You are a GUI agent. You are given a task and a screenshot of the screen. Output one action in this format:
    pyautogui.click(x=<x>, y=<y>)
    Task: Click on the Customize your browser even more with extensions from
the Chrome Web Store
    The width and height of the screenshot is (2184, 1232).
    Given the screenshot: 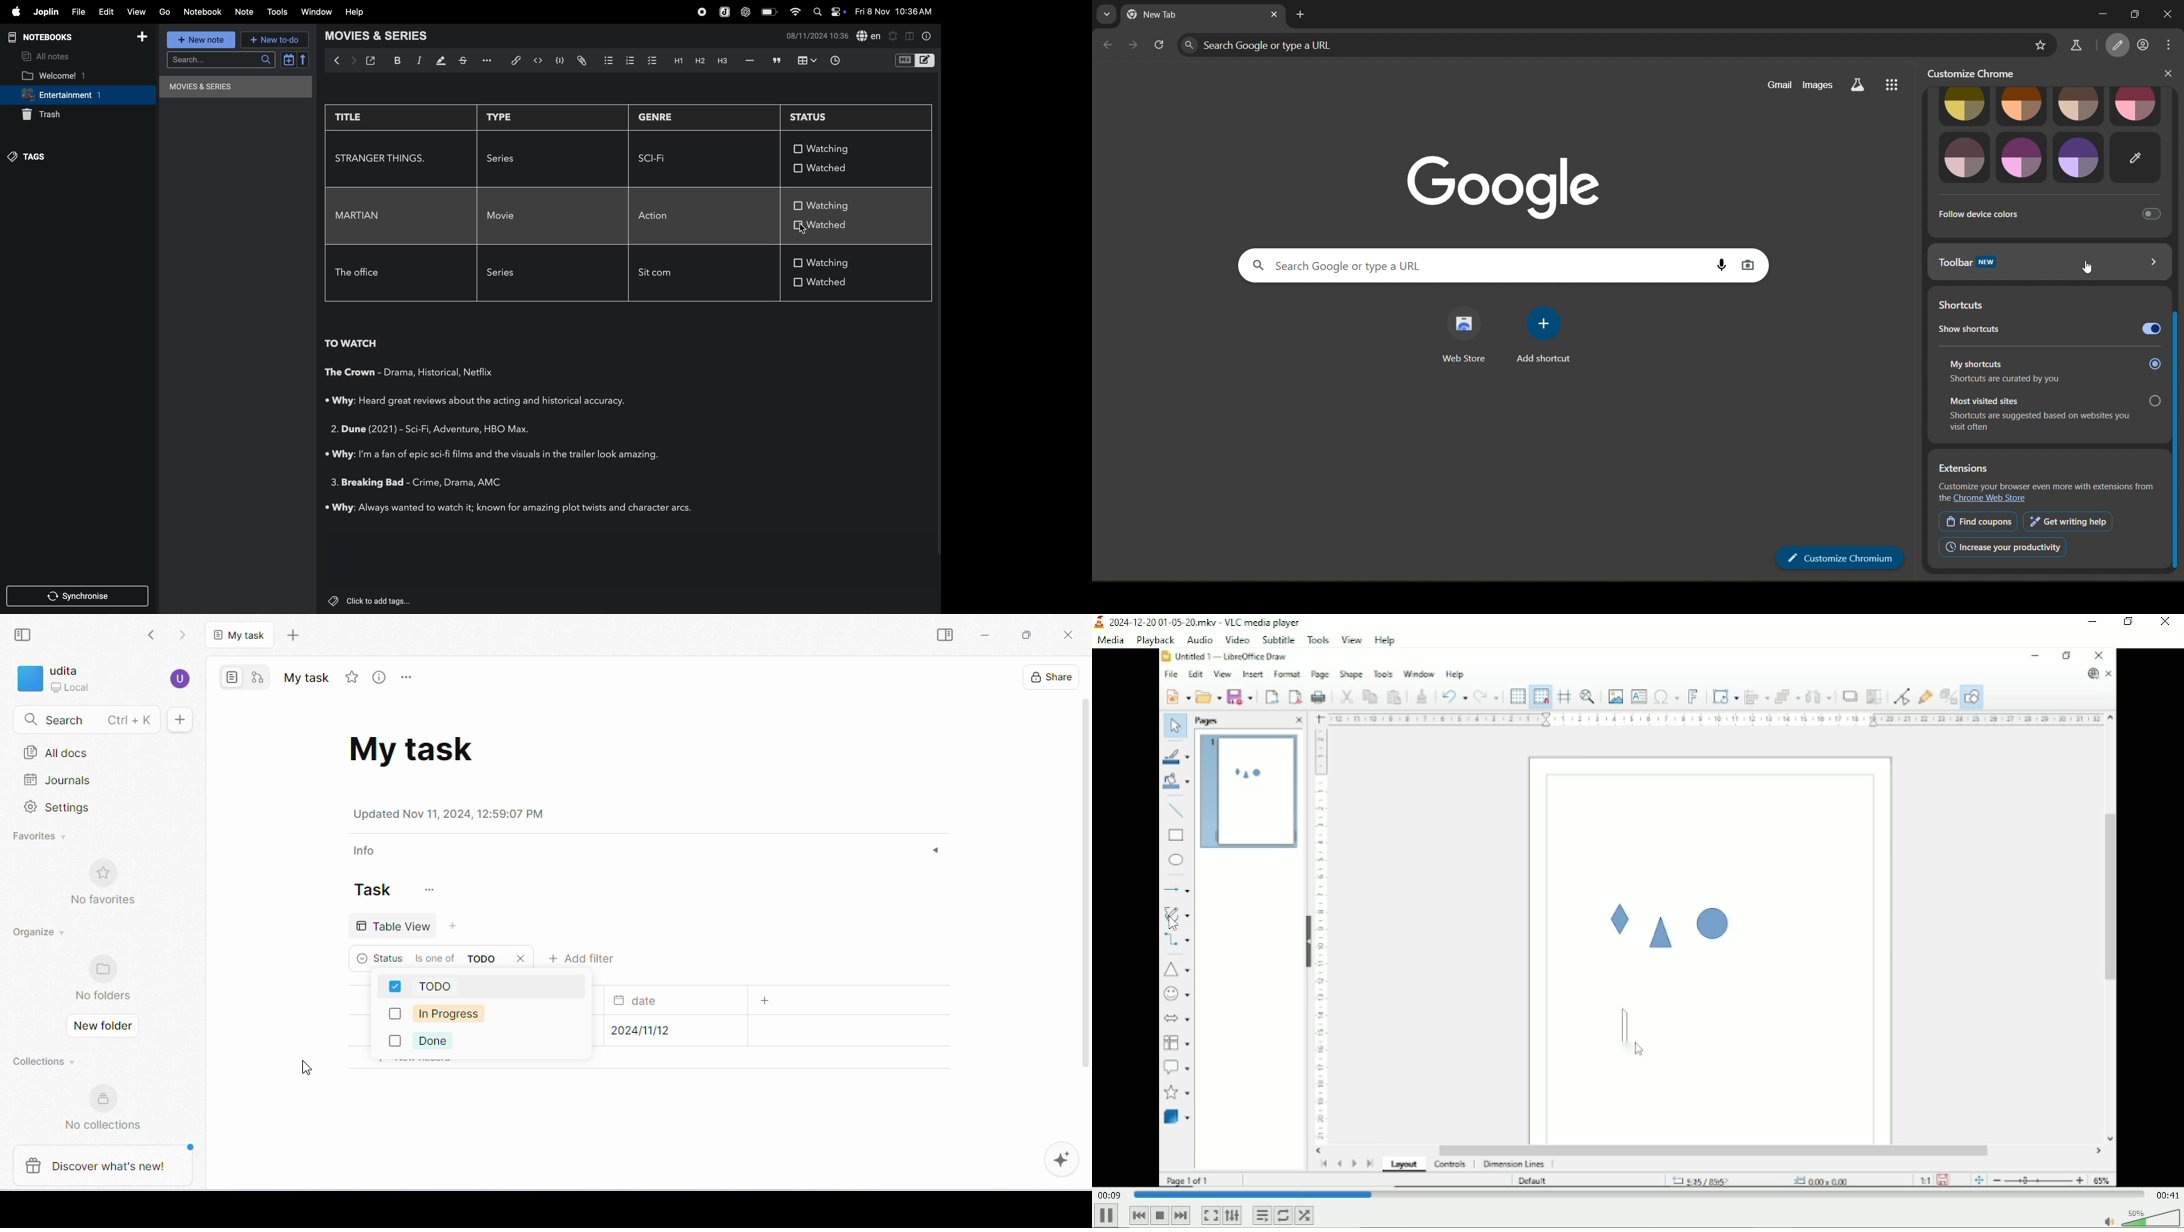 What is the action you would take?
    pyautogui.click(x=2047, y=494)
    